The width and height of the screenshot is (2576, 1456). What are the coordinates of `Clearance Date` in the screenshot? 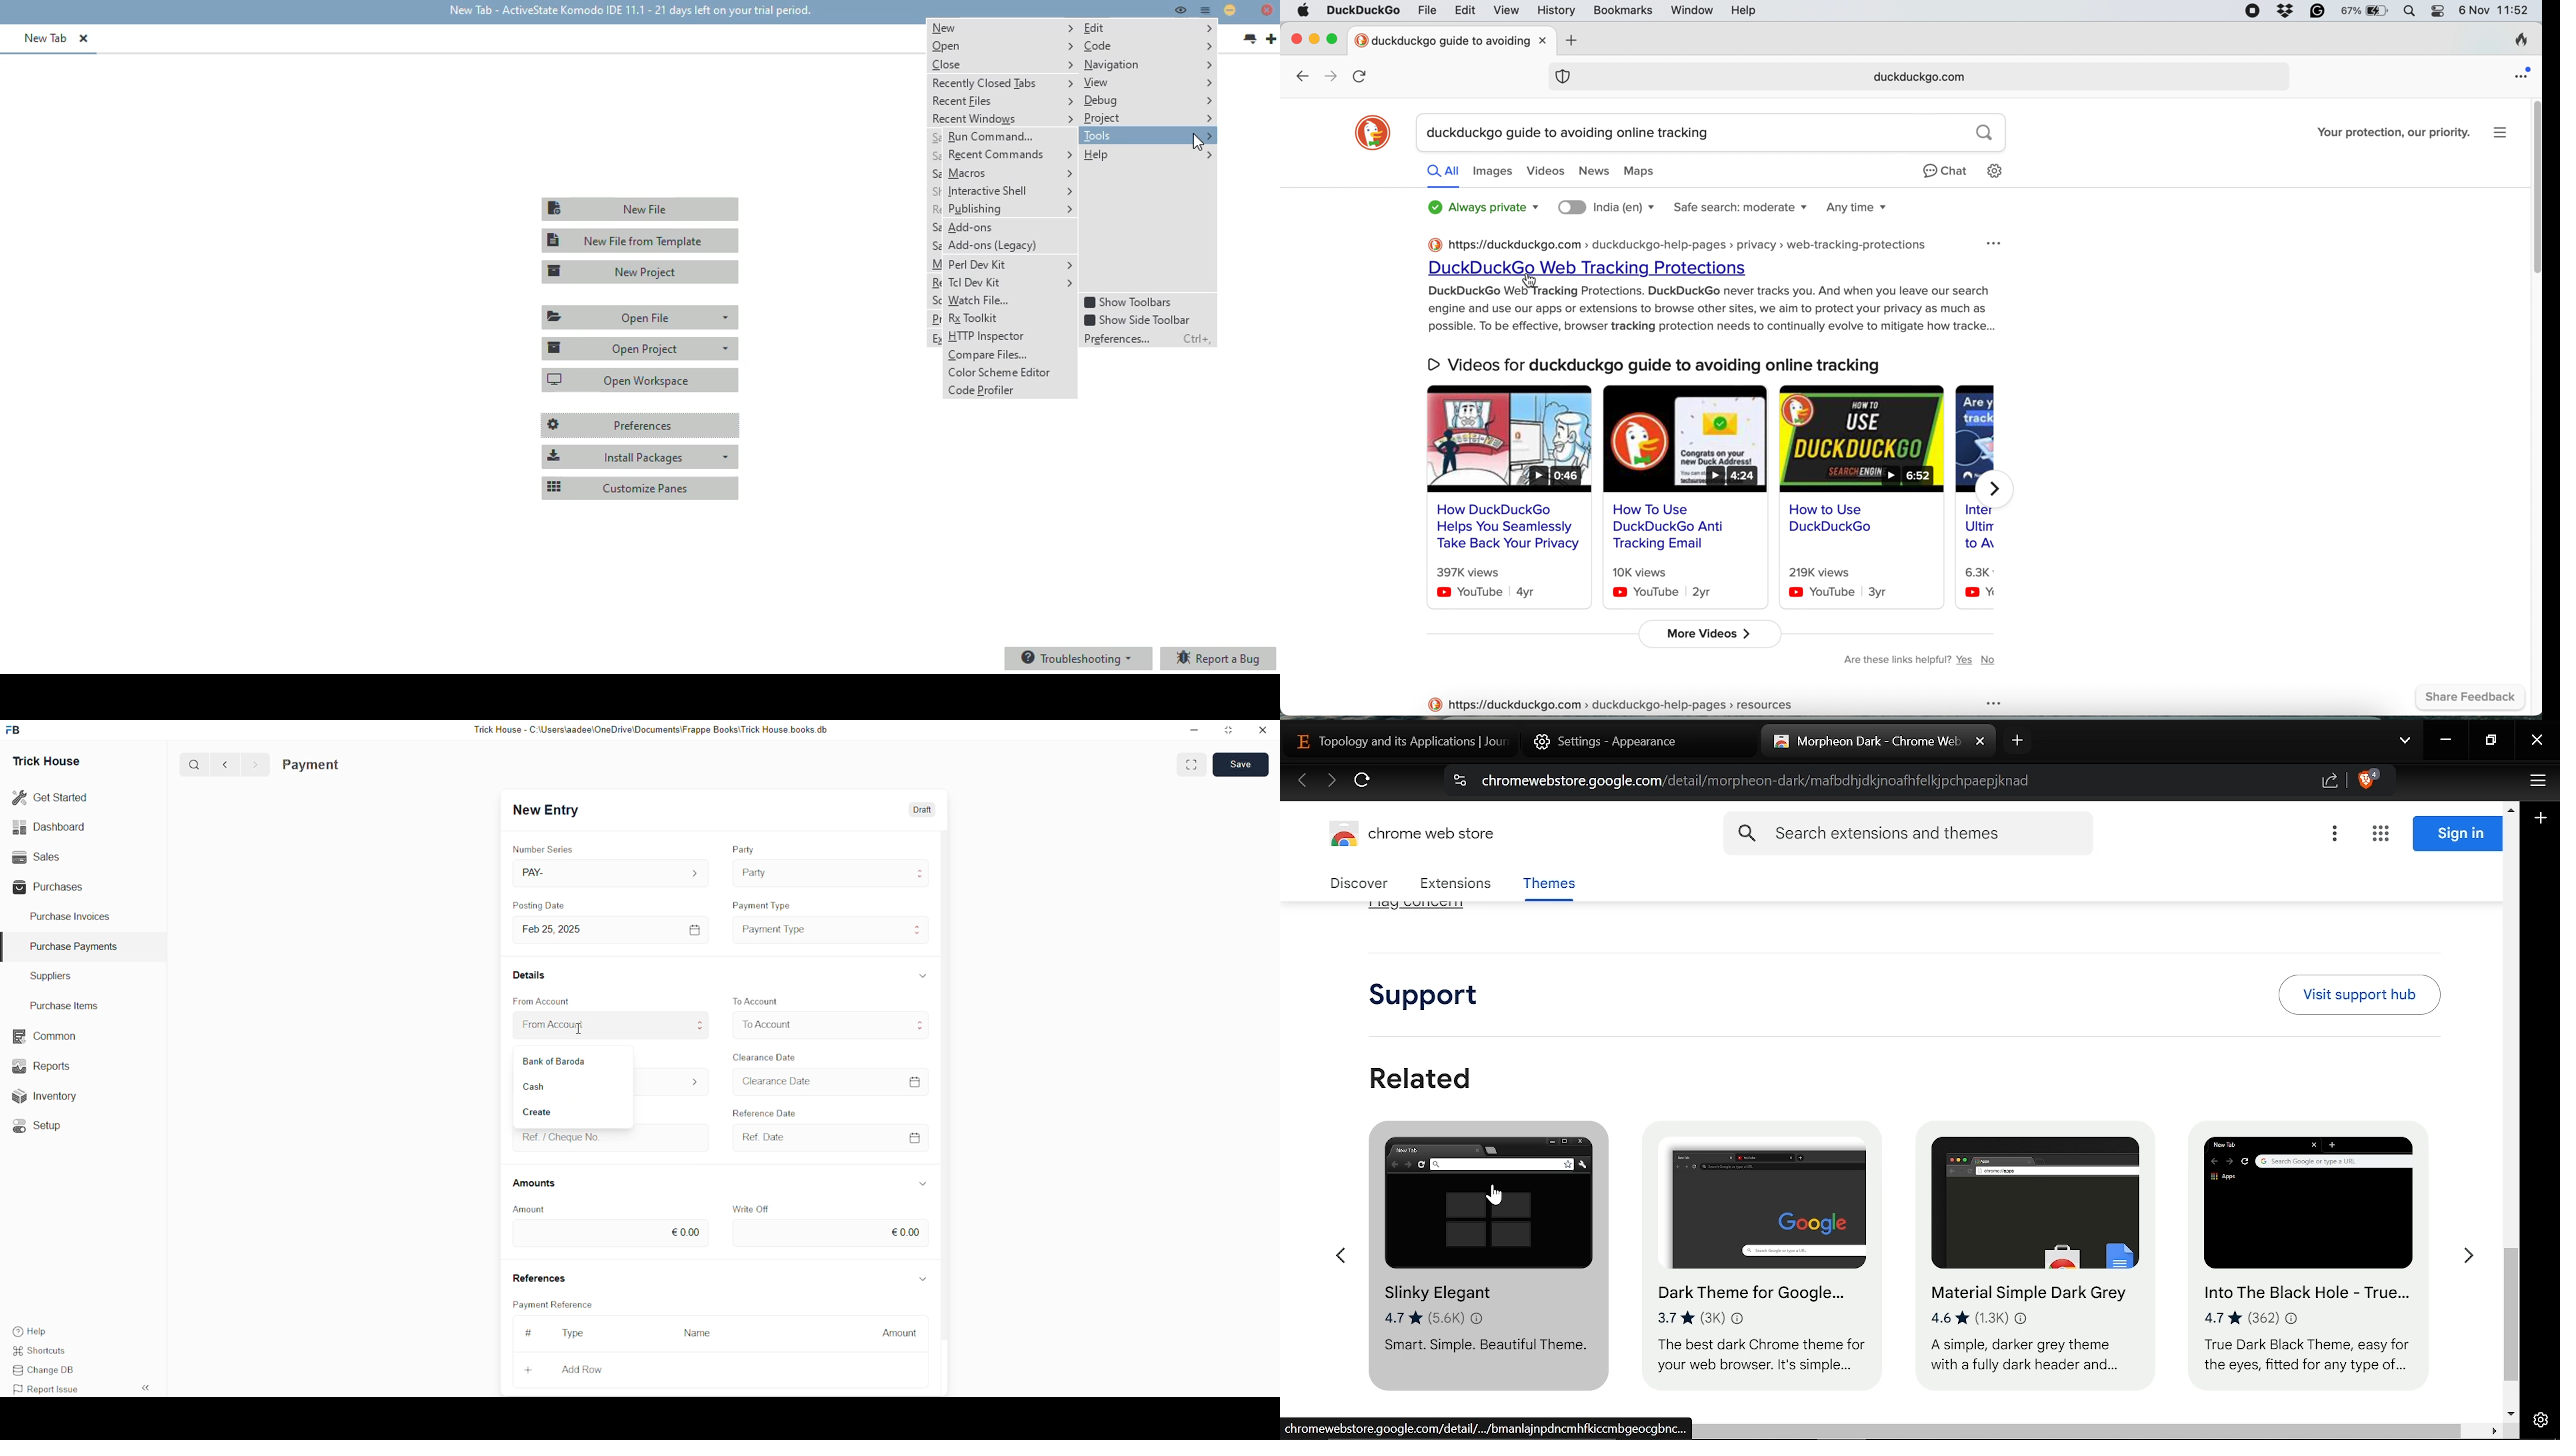 It's located at (767, 1056).